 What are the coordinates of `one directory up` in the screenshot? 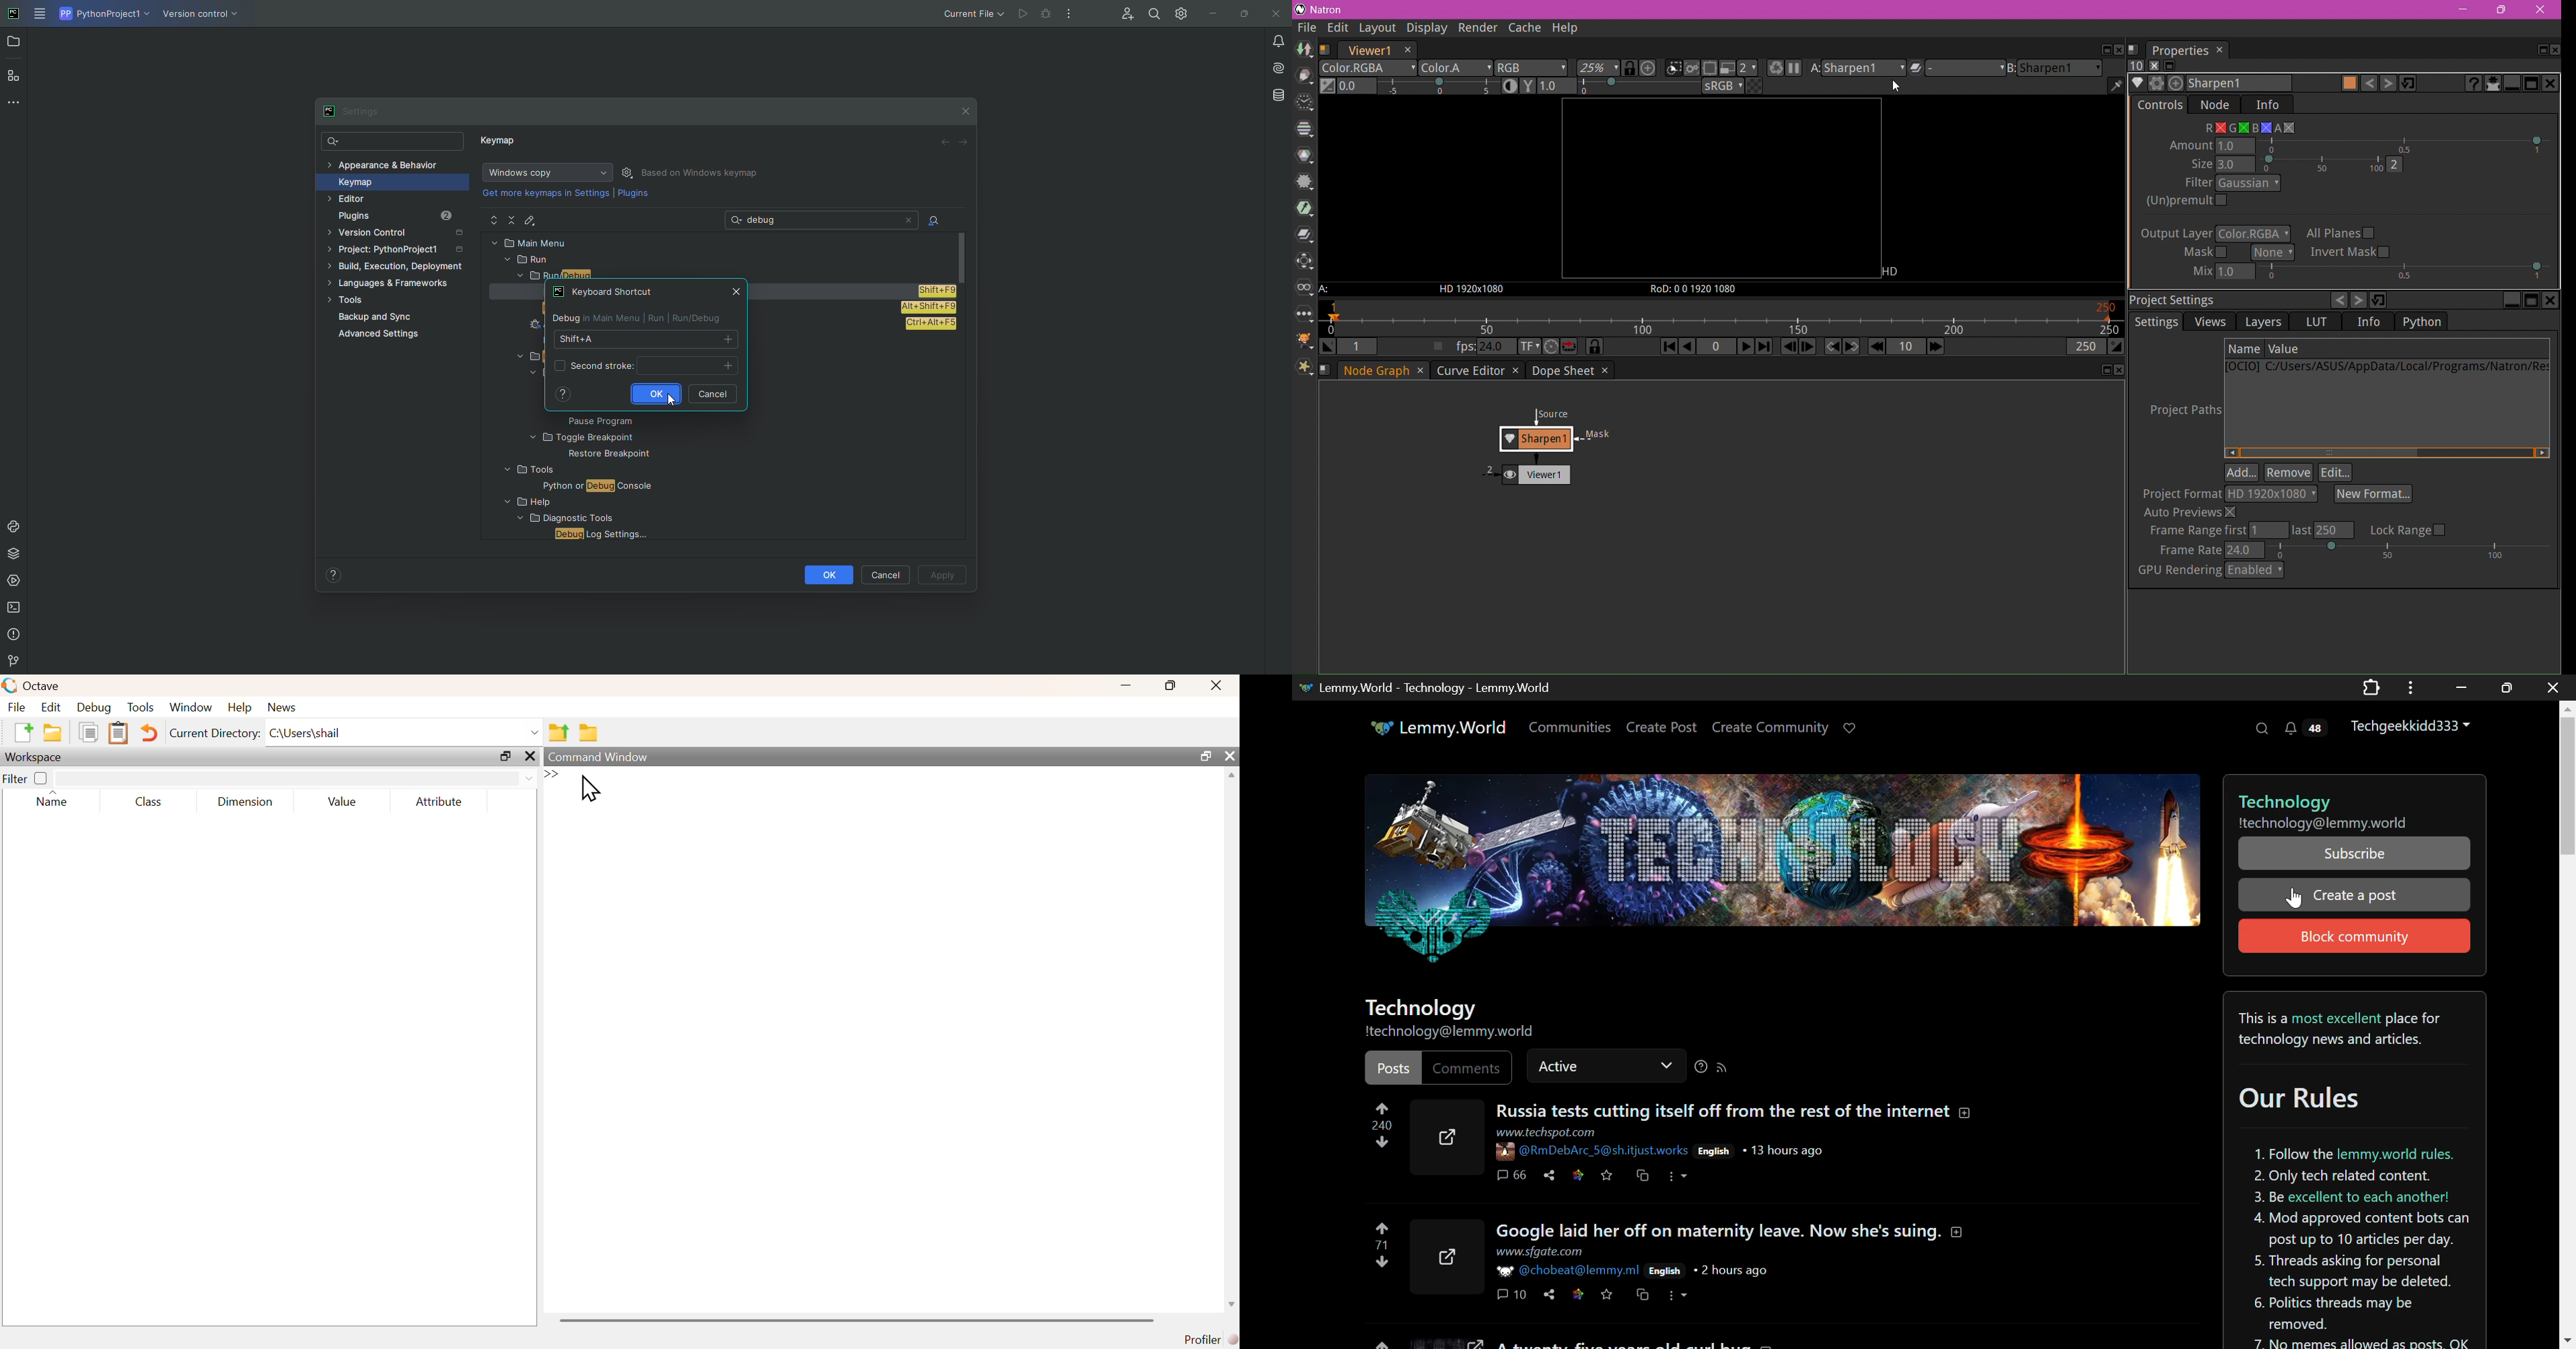 It's located at (559, 733).